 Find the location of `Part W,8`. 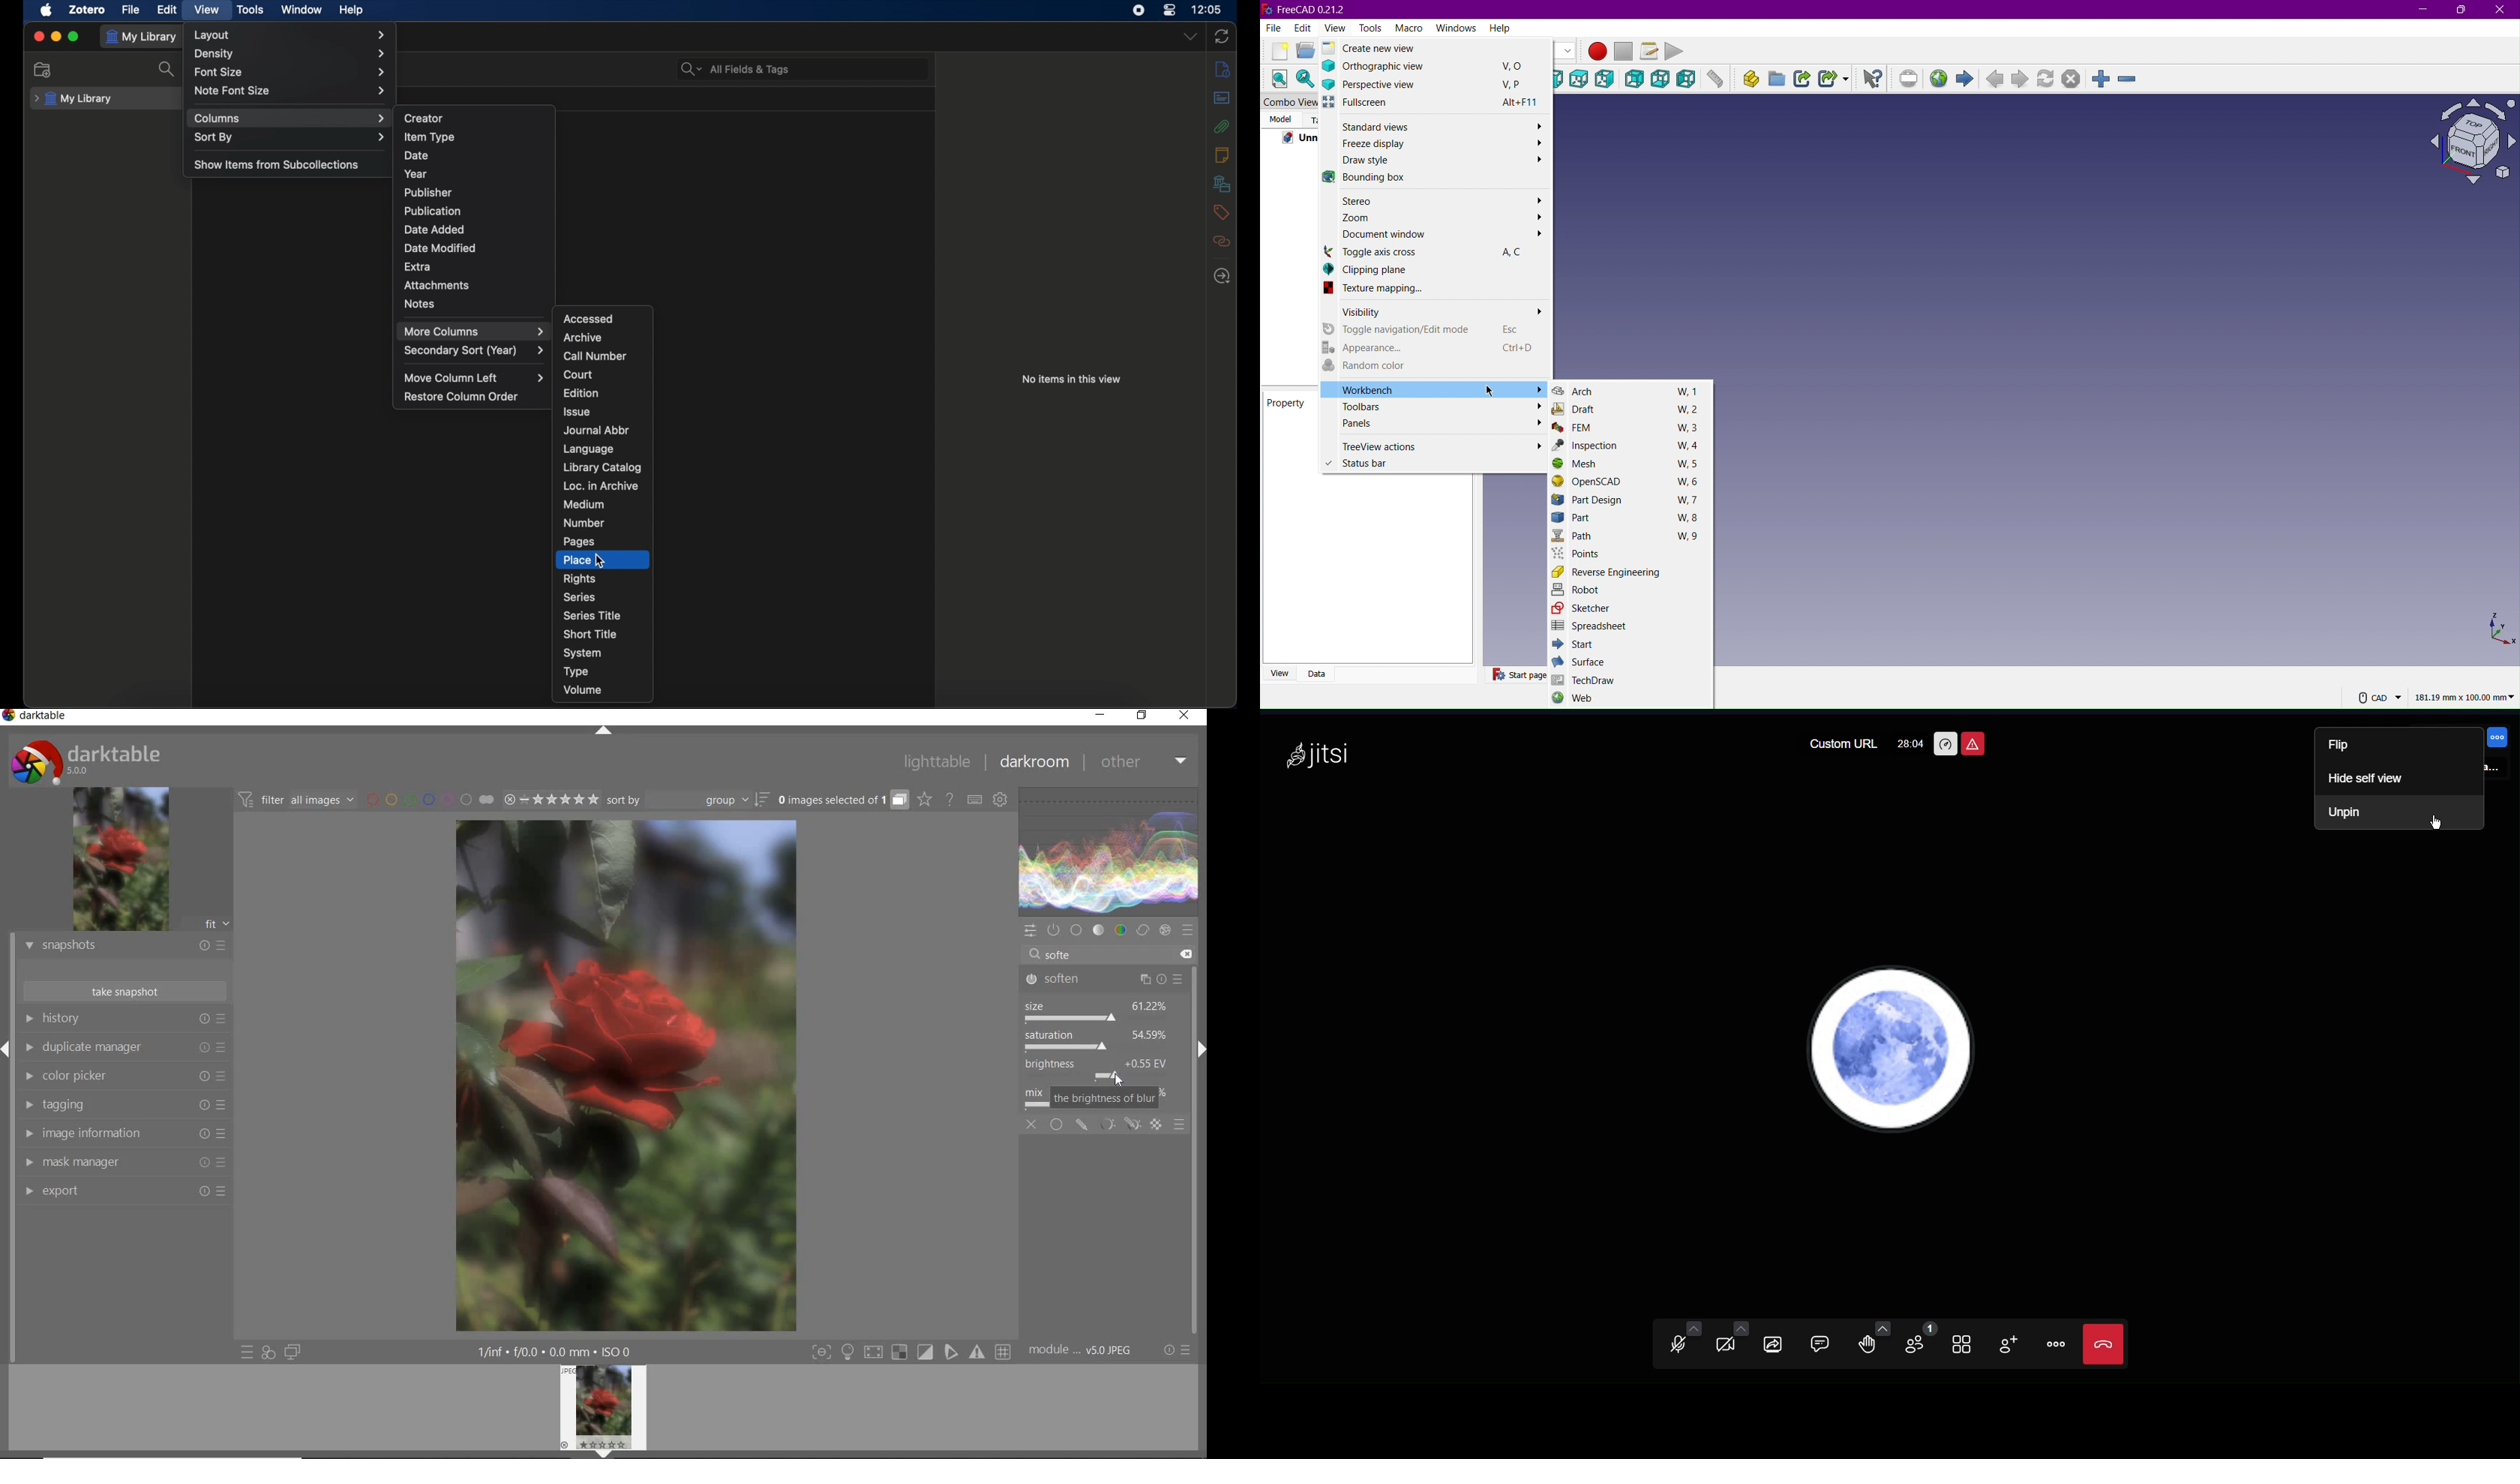

Part W,8 is located at coordinates (1631, 518).